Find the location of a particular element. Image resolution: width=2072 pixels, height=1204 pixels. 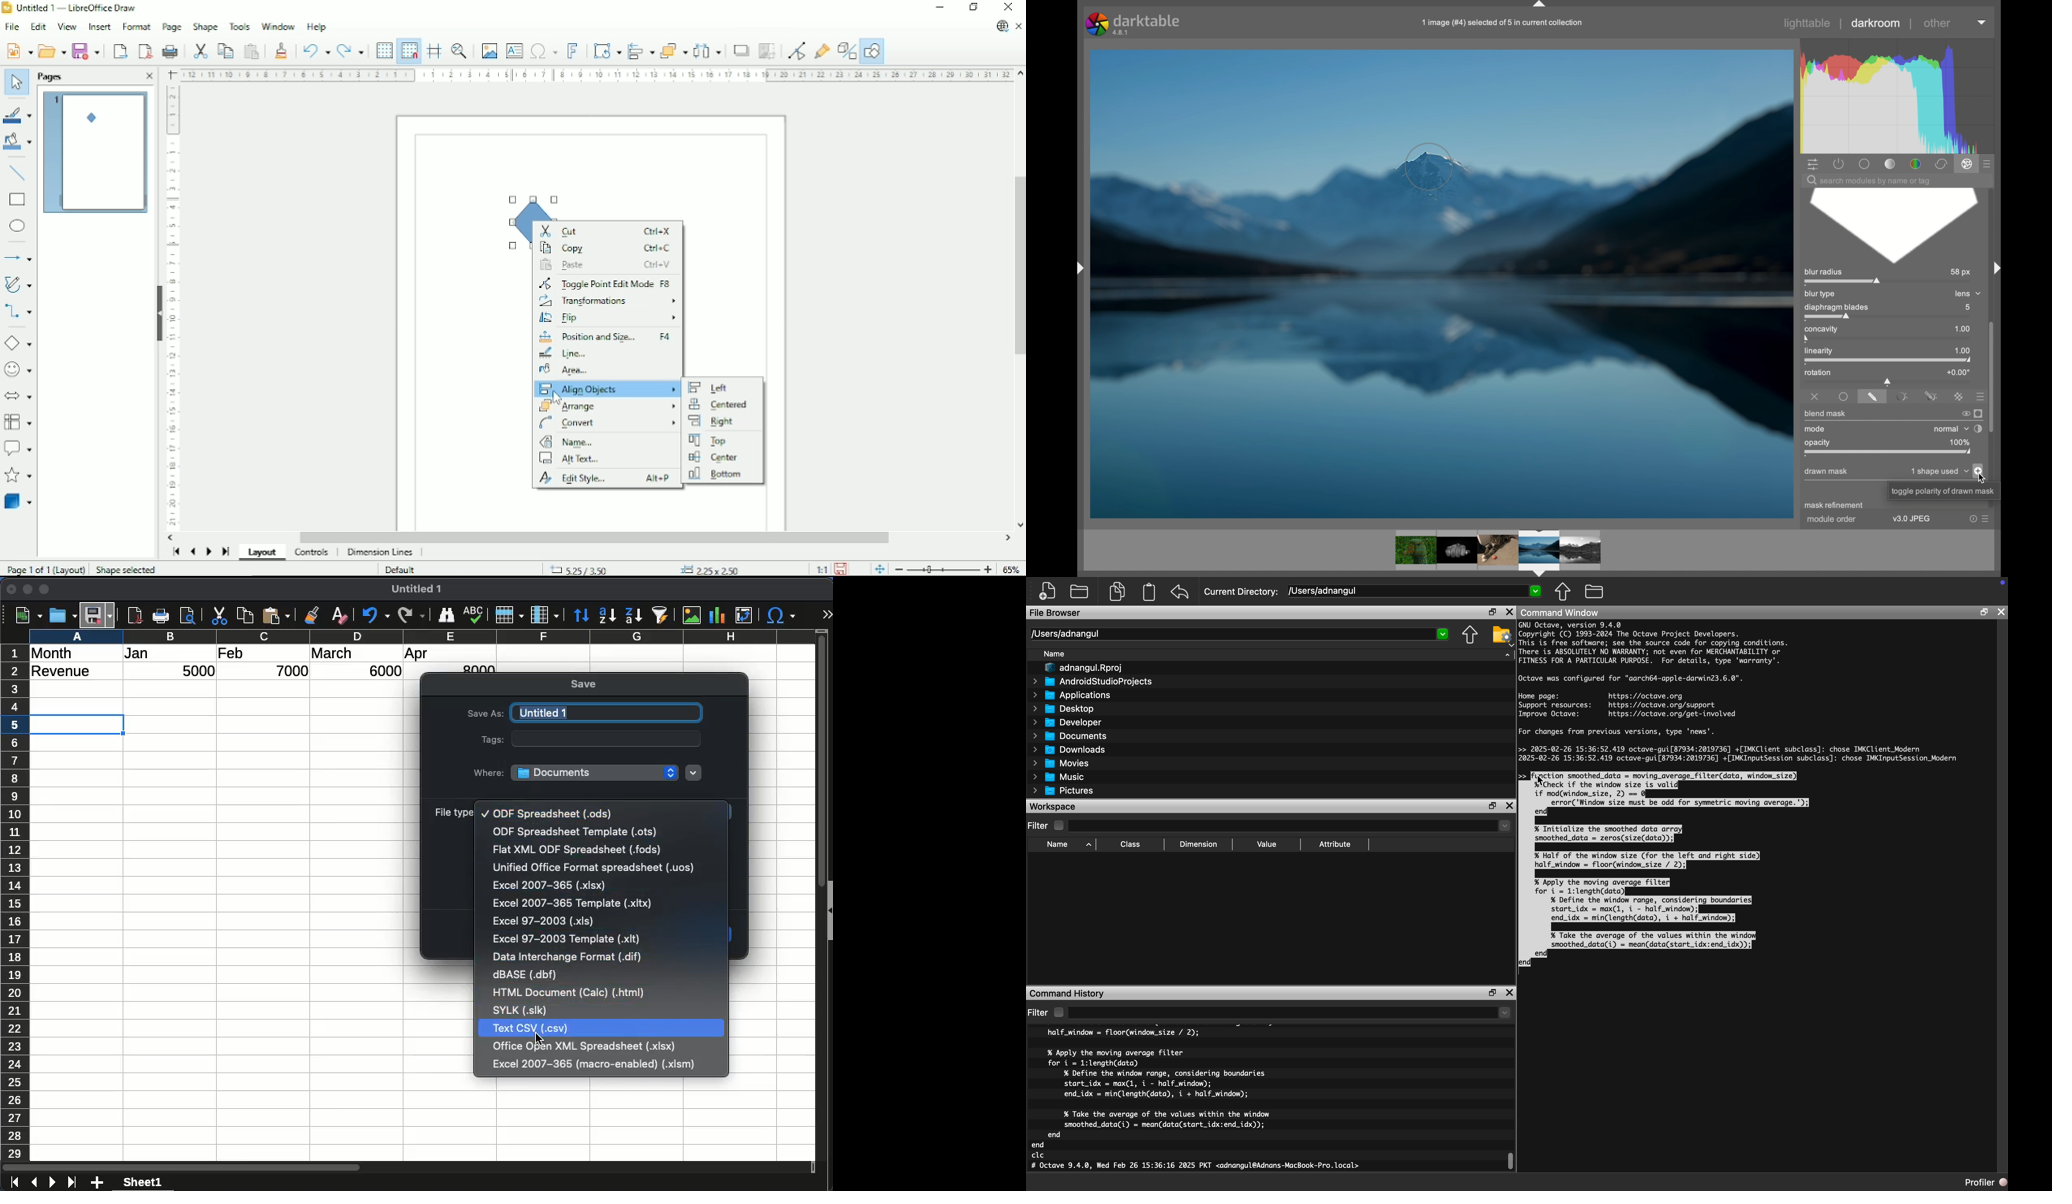

sheet 1 is located at coordinates (158, 1182).